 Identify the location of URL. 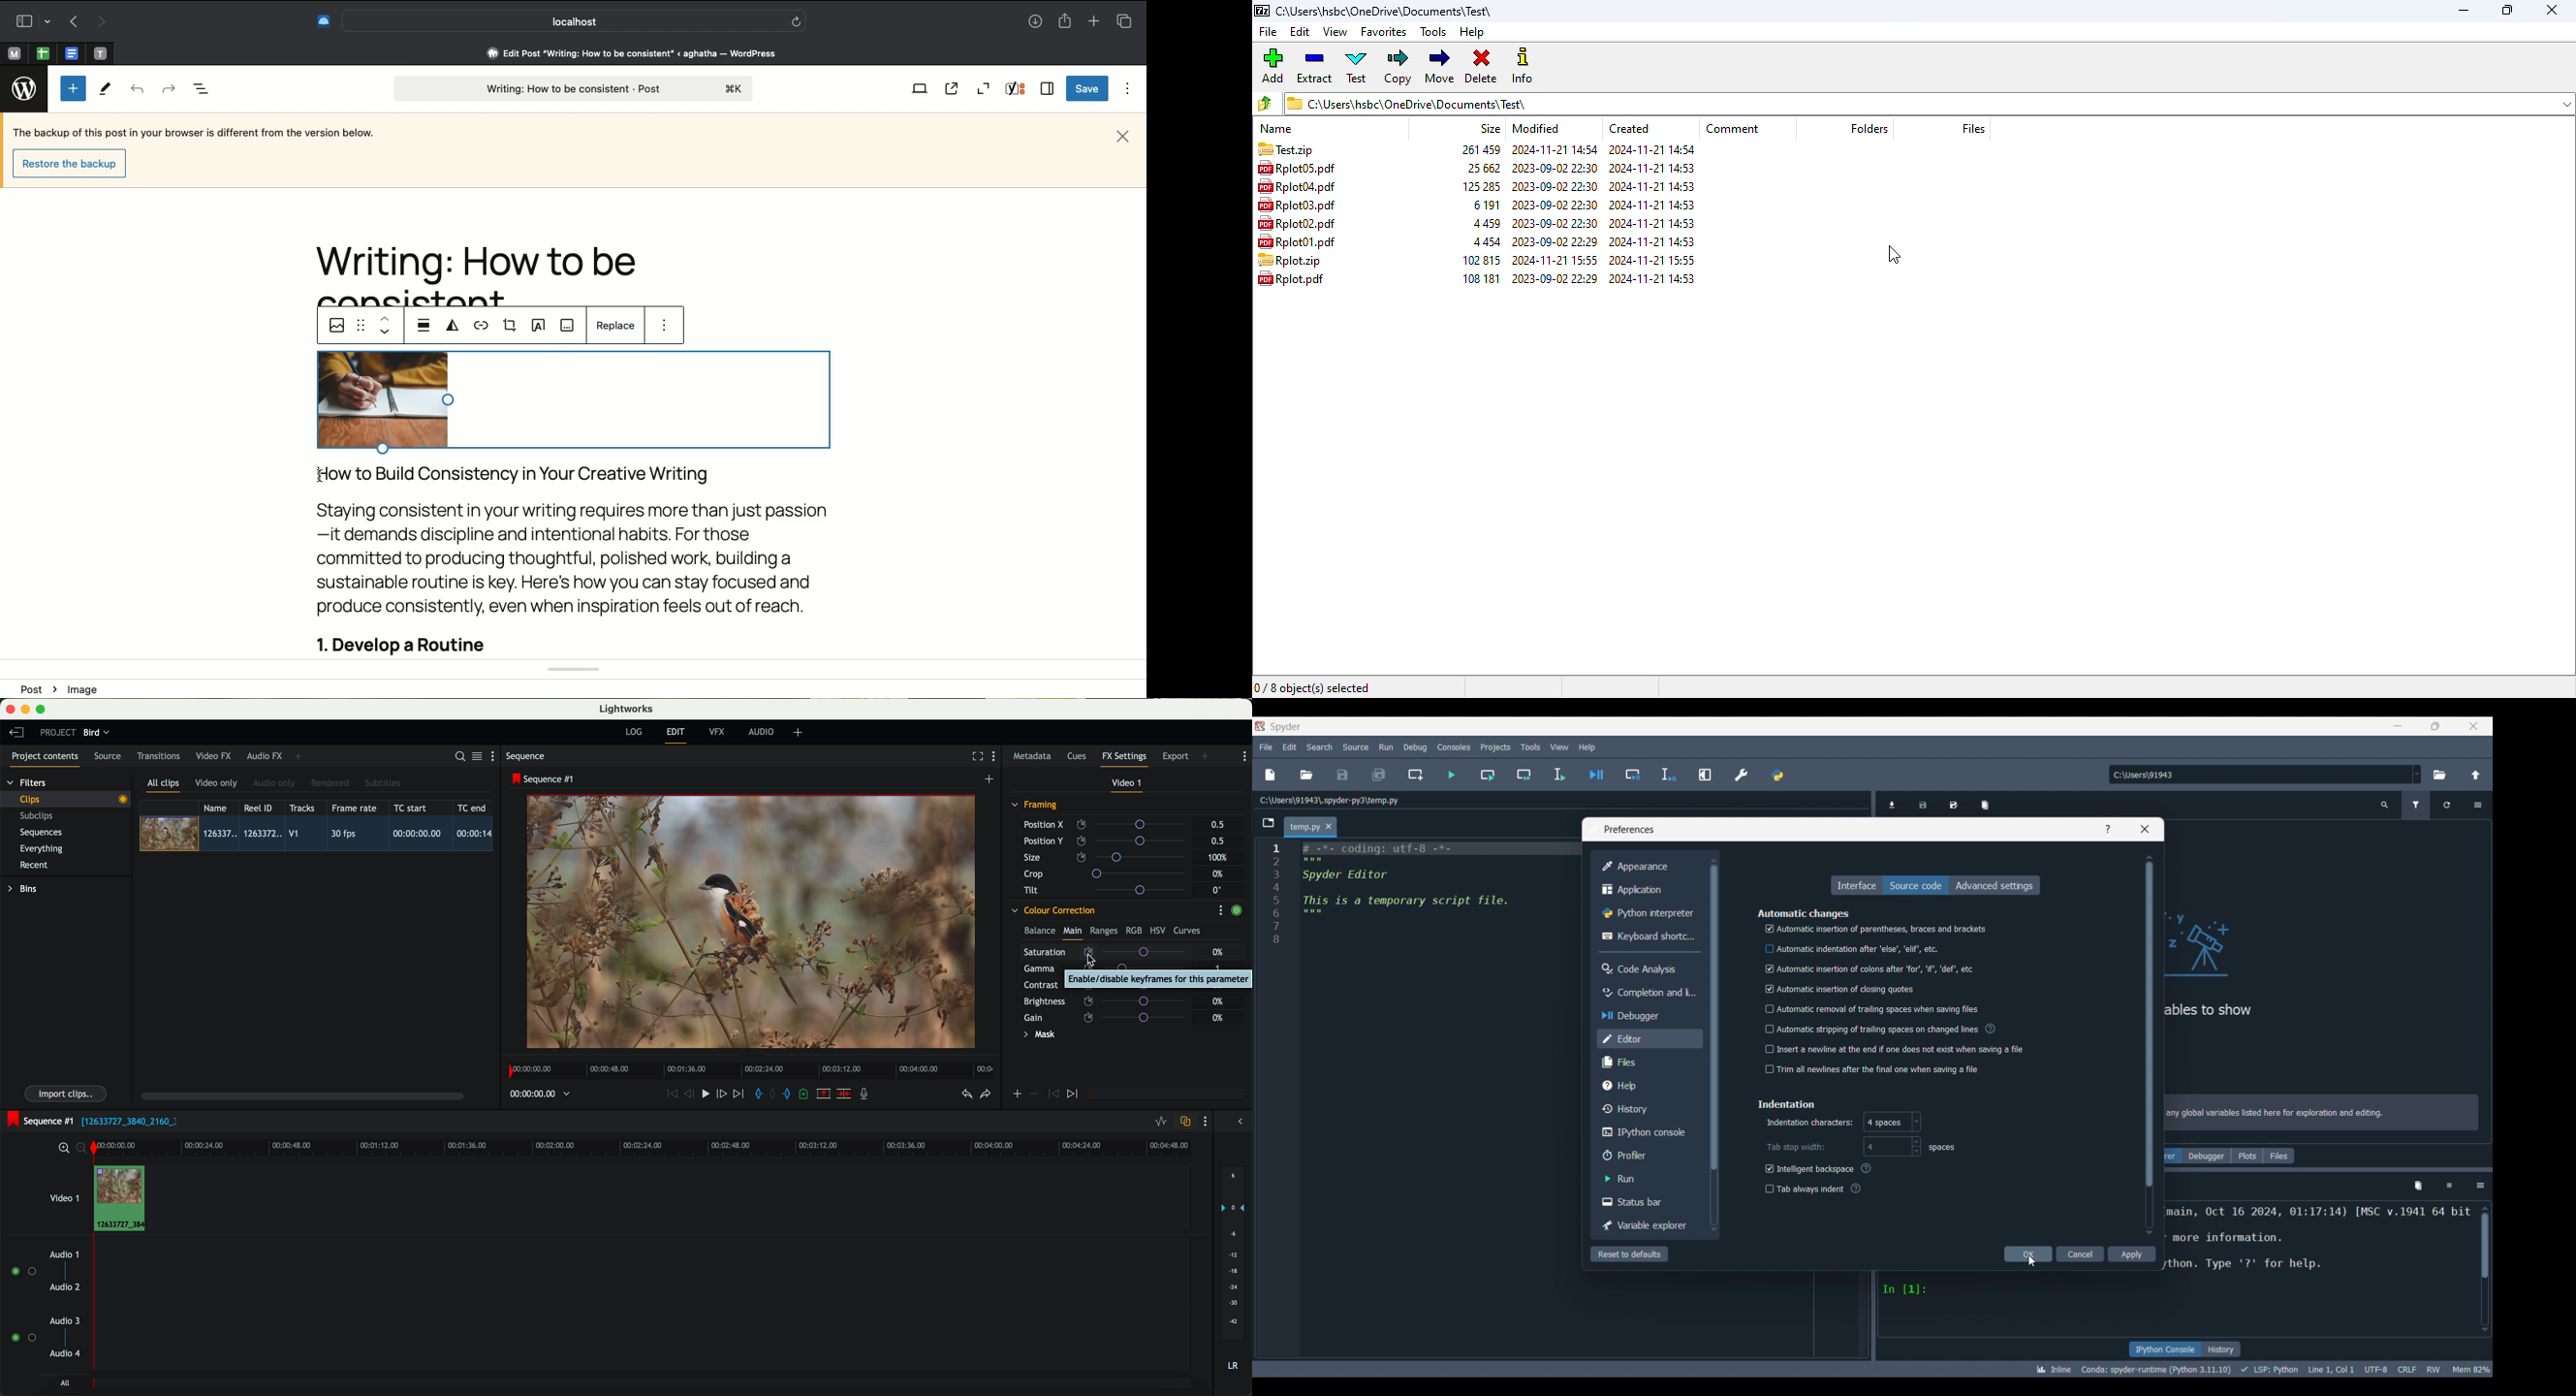
(482, 326).